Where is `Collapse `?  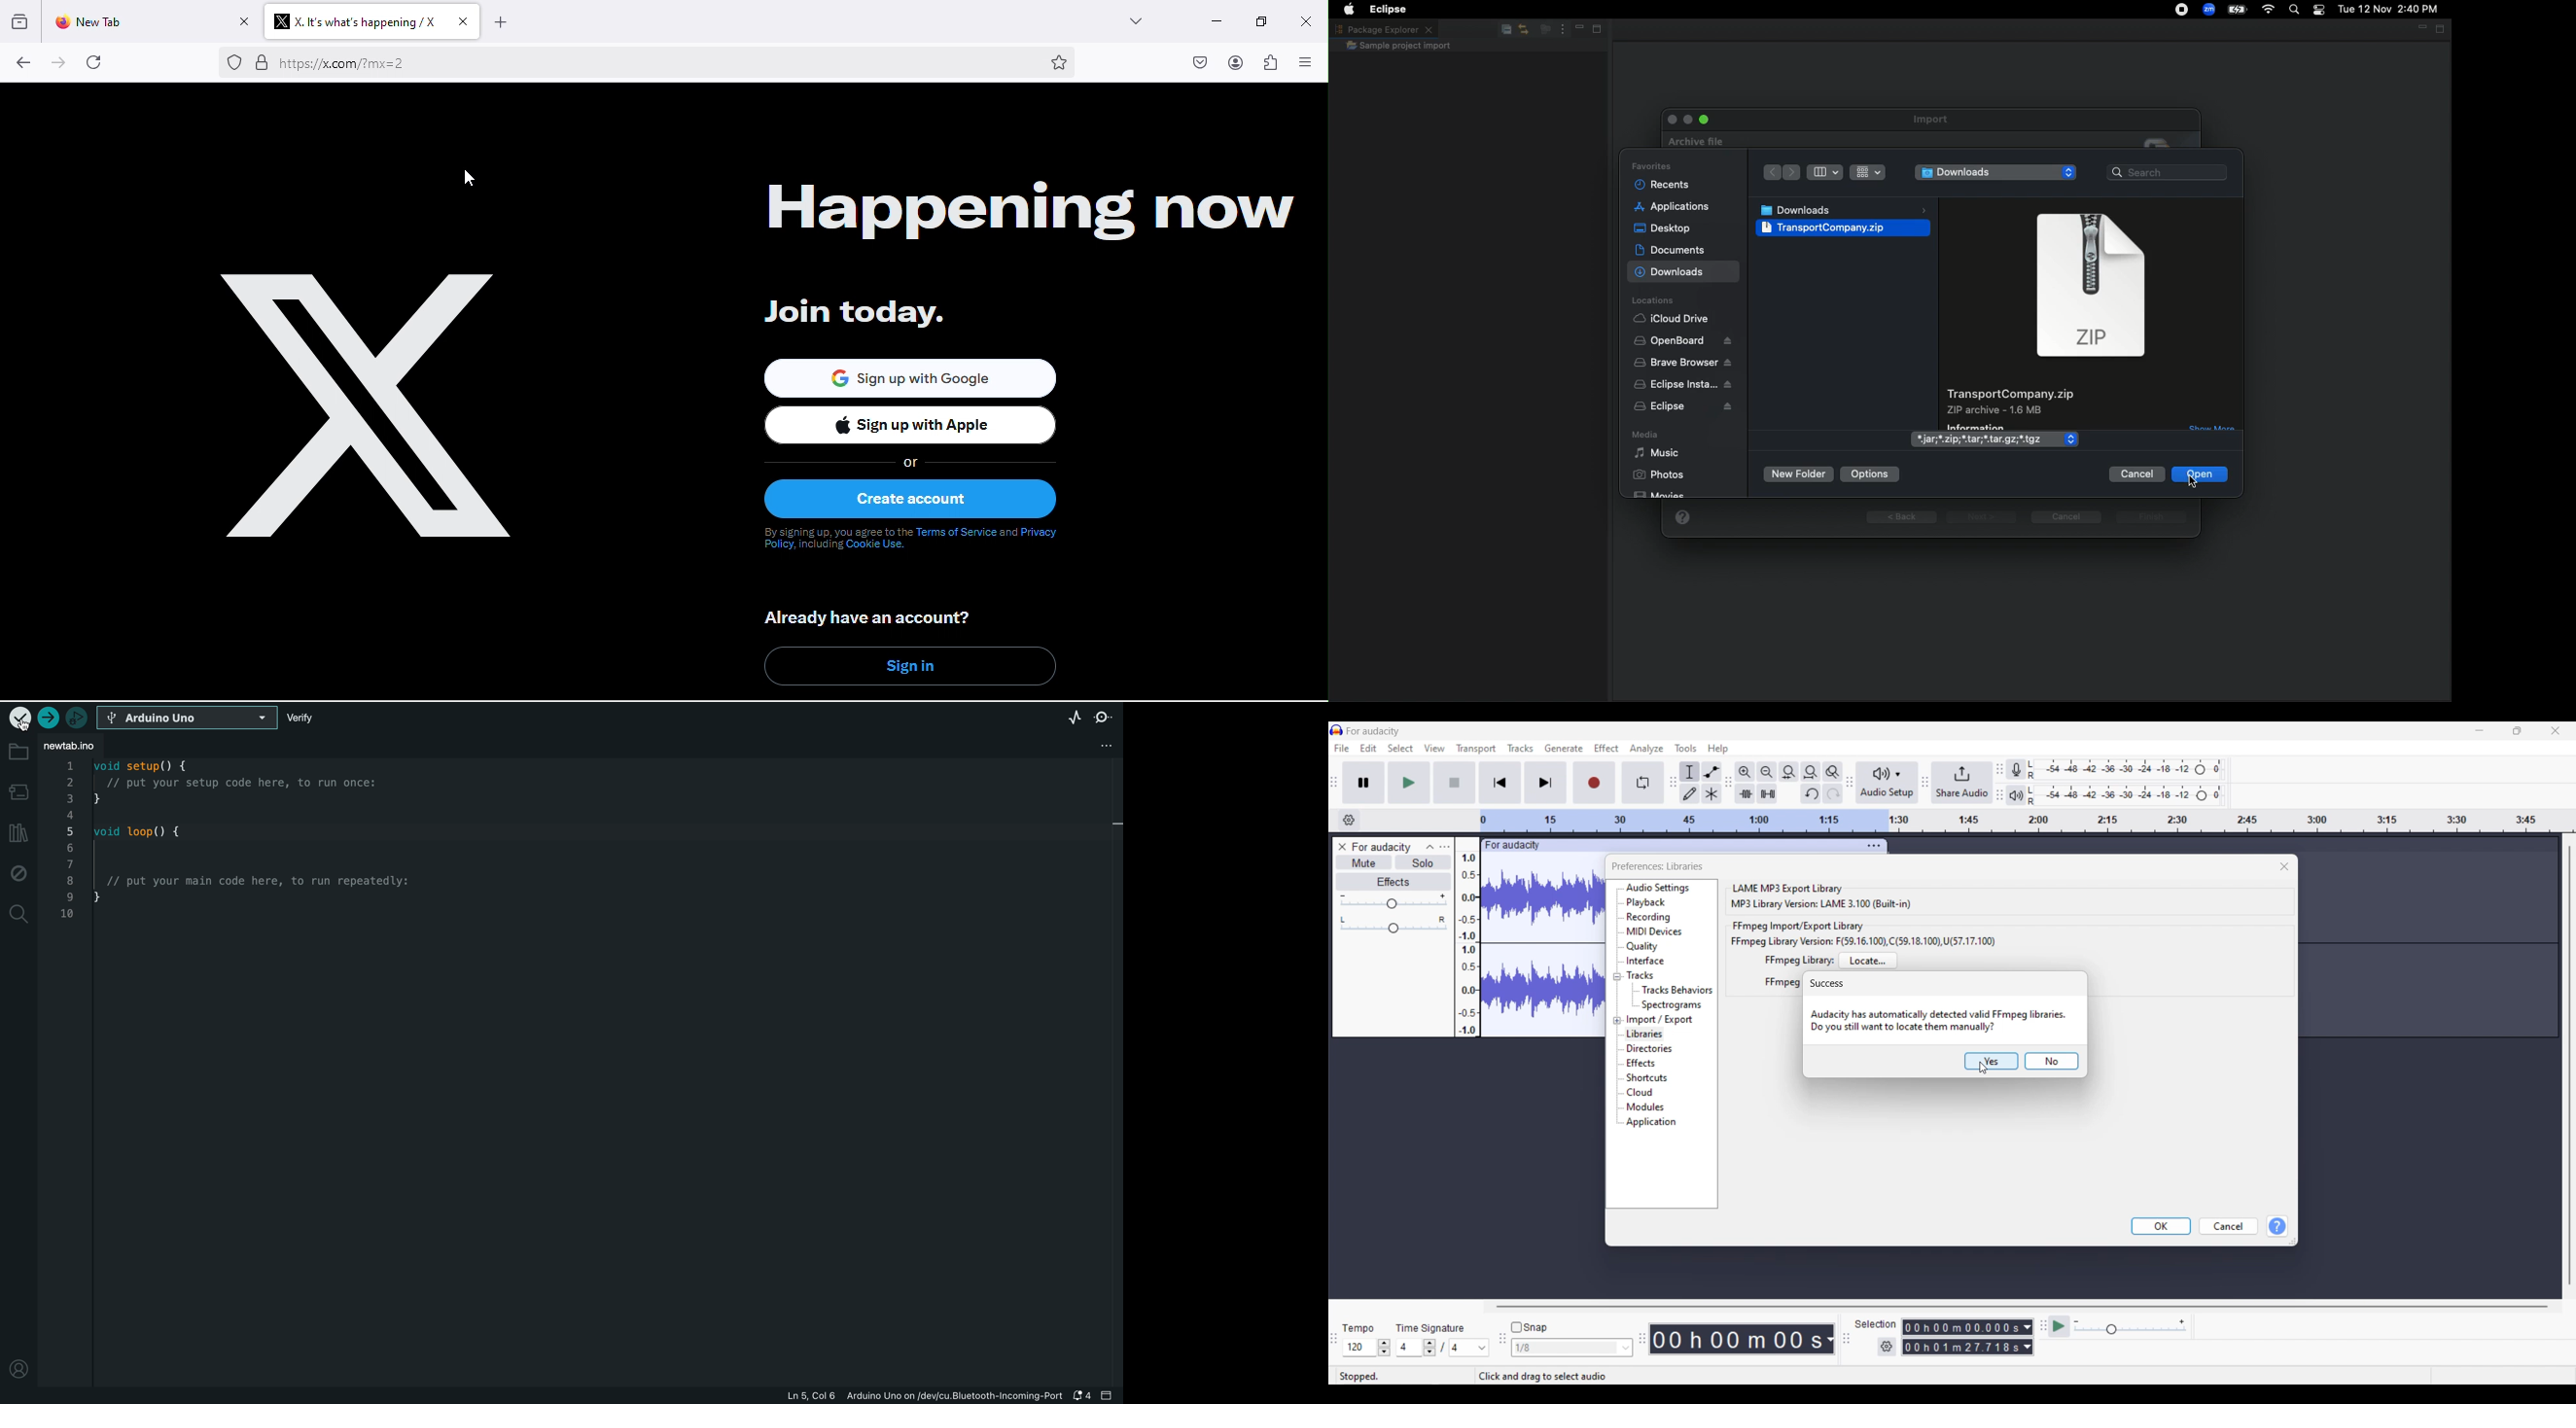
Collapse  is located at coordinates (1430, 847).